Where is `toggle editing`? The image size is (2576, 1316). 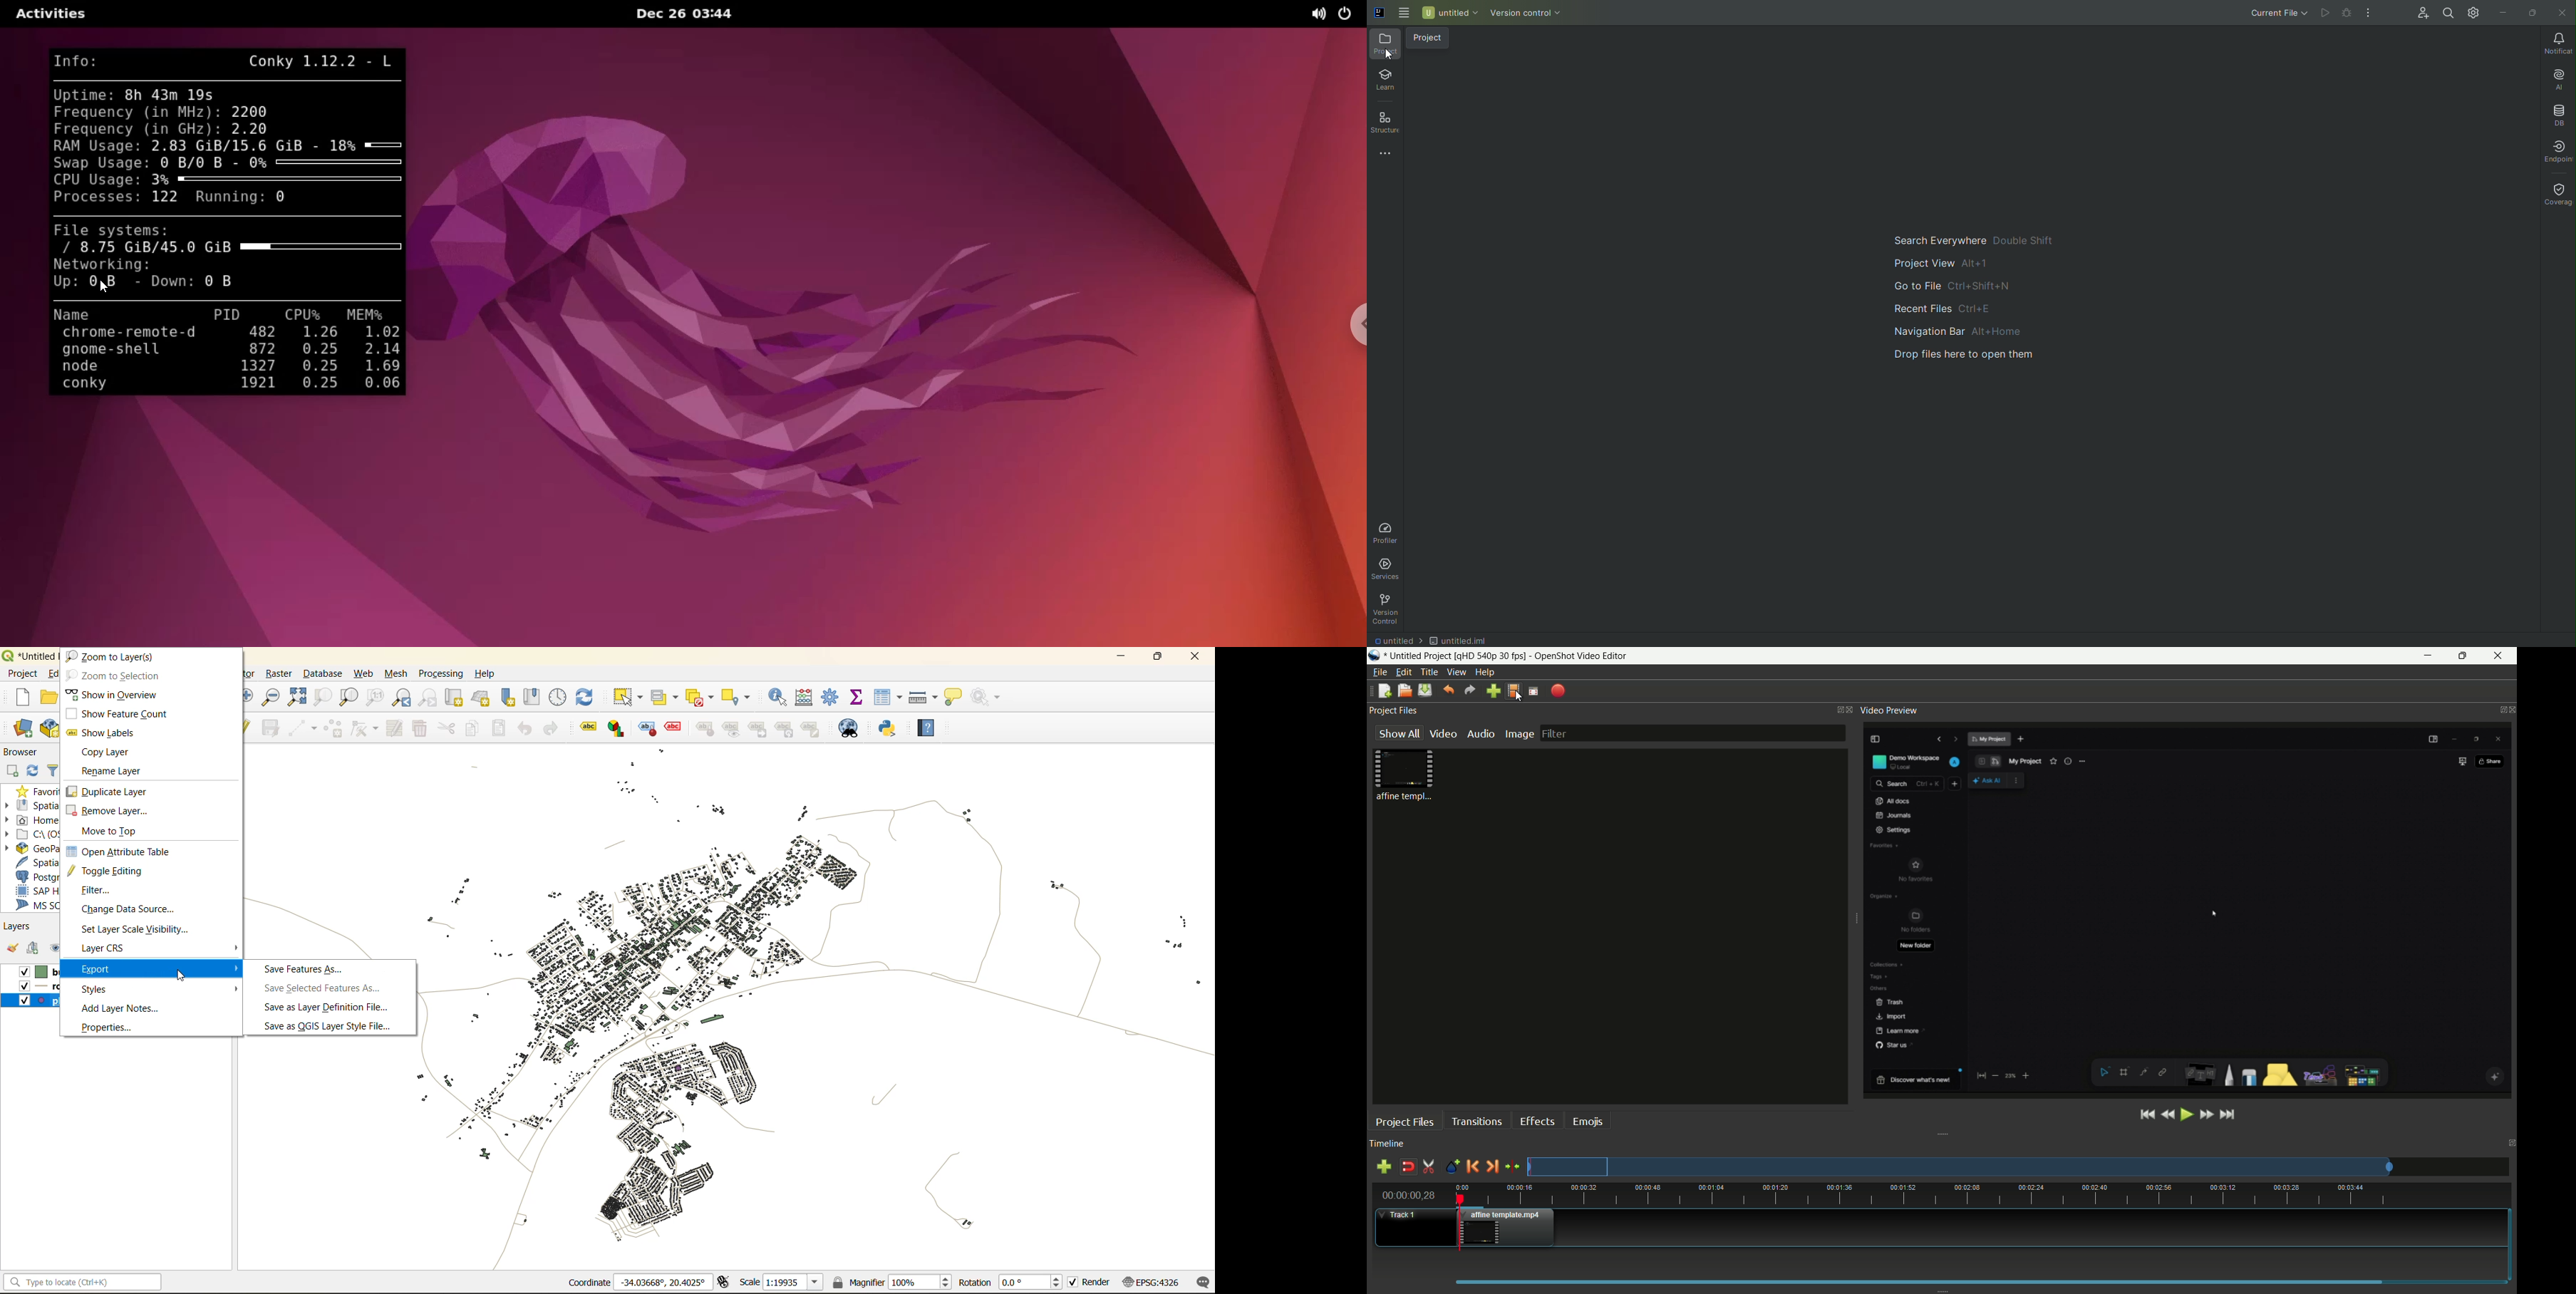
toggle editing is located at coordinates (110, 872).